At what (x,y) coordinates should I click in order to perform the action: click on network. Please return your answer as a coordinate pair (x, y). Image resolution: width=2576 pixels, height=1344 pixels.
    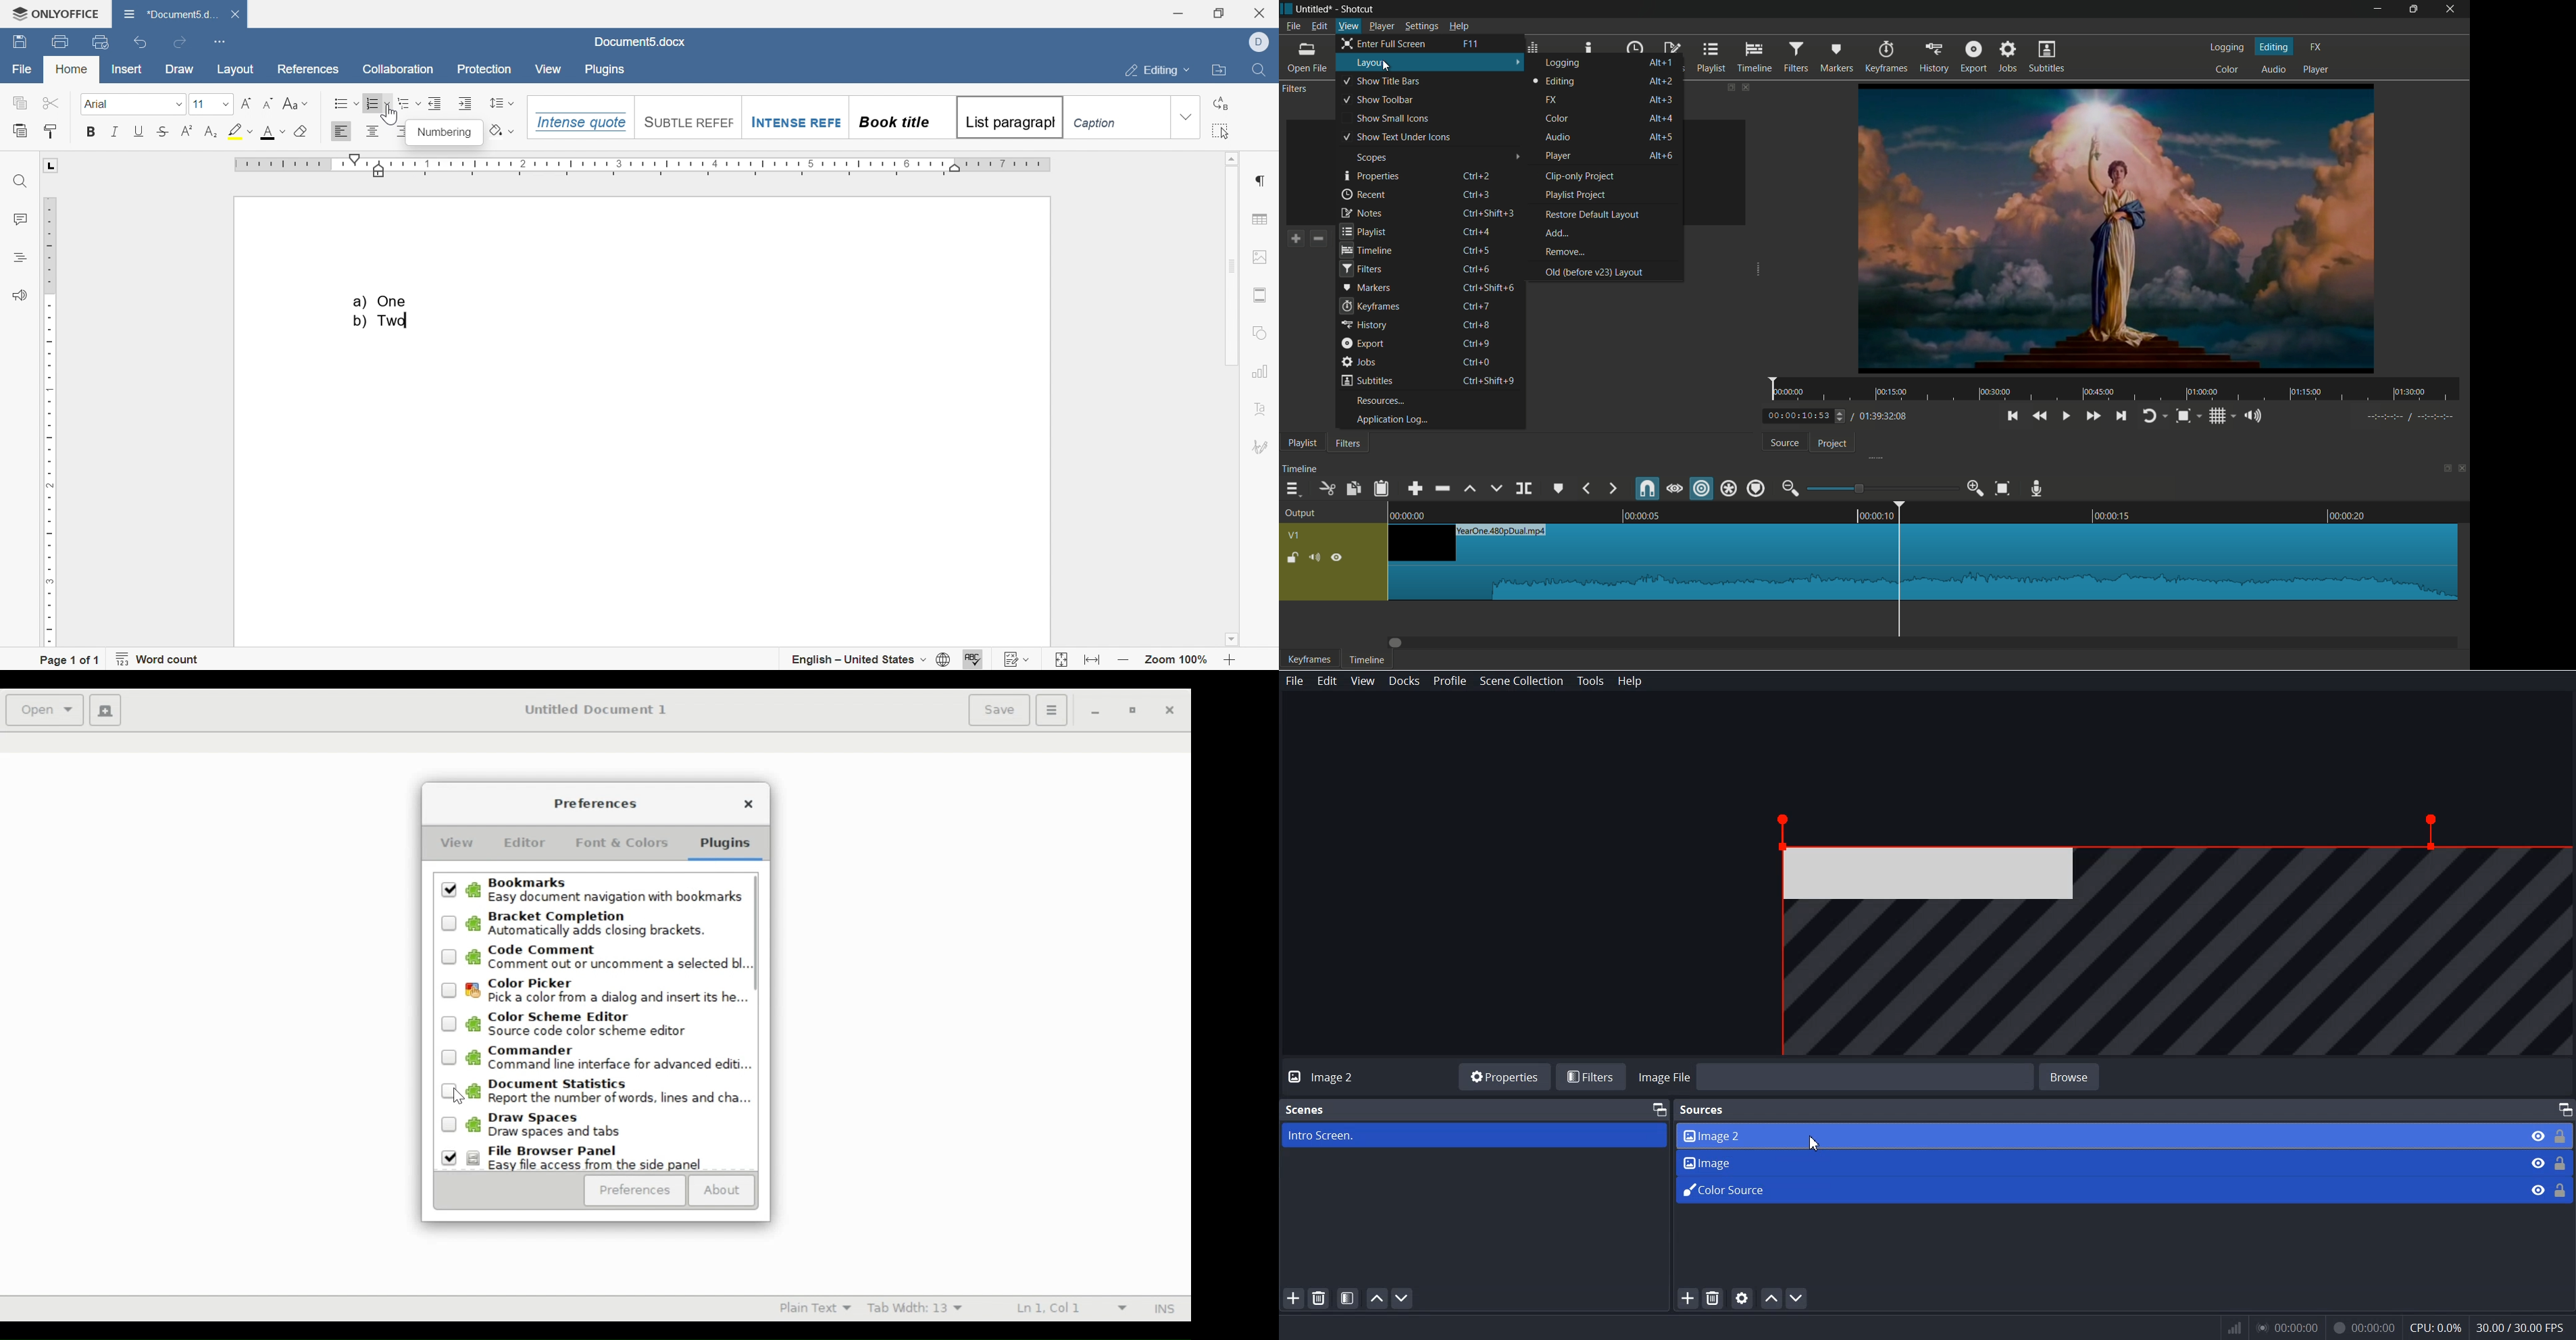
    Looking at the image, I should click on (2232, 1328).